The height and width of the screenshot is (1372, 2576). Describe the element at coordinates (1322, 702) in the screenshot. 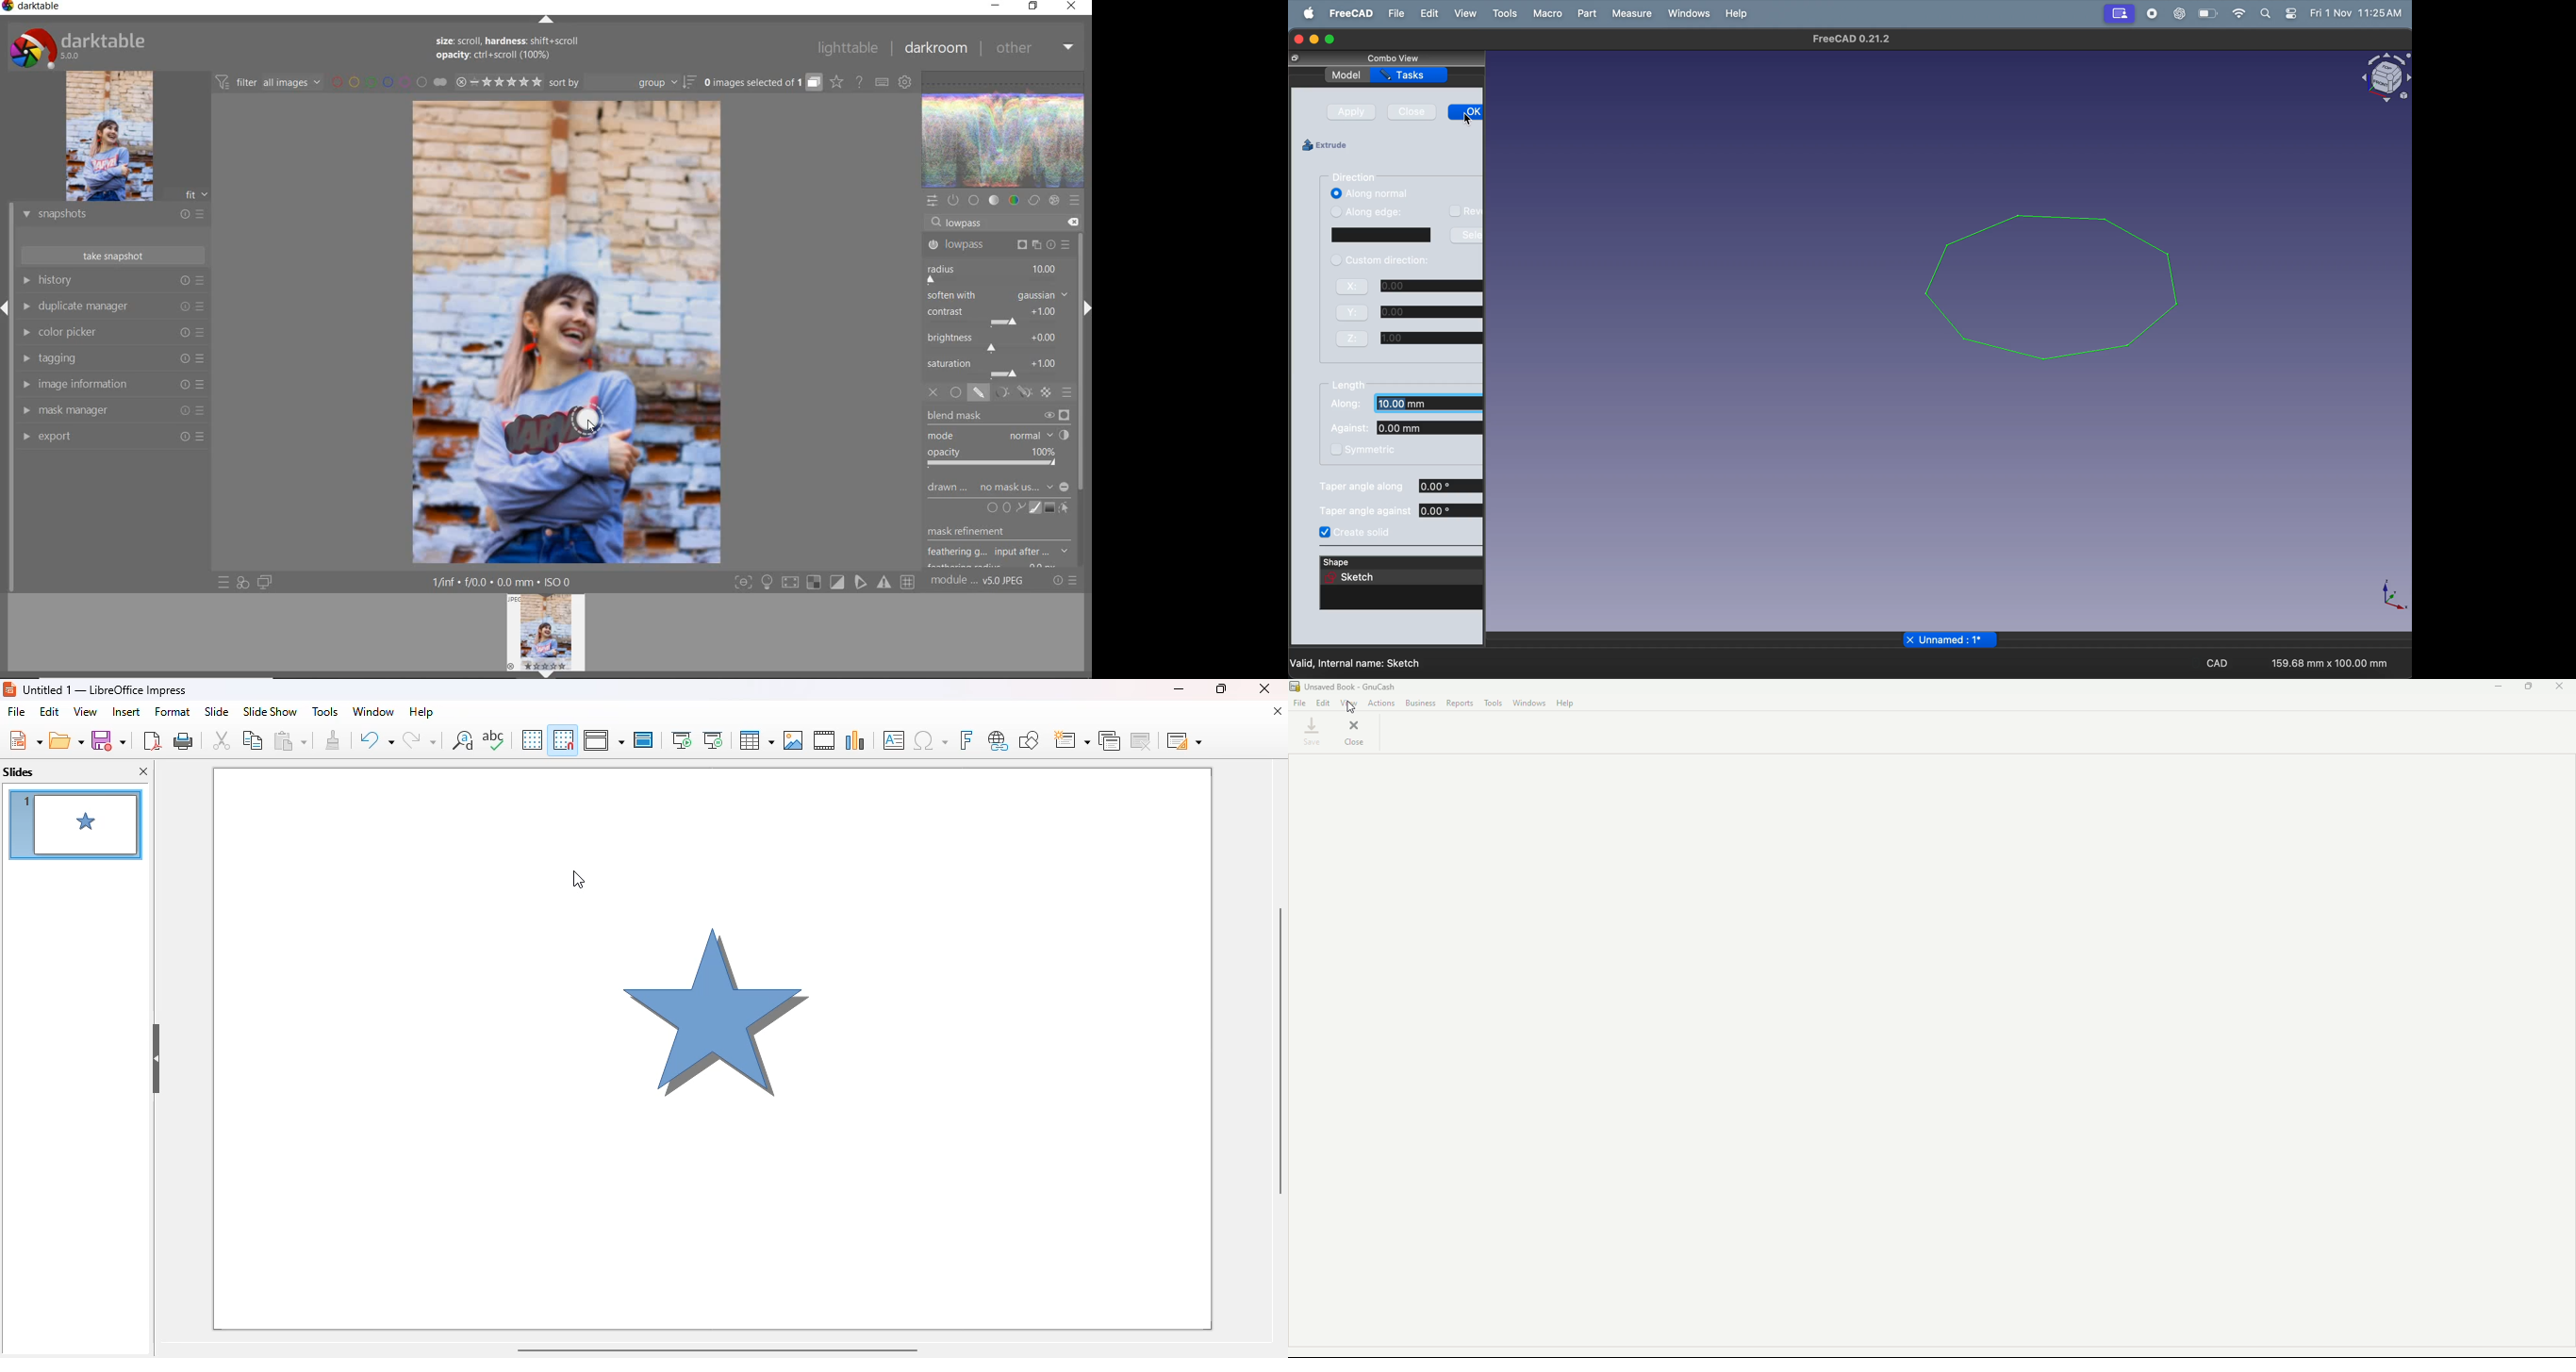

I see `Edit` at that location.